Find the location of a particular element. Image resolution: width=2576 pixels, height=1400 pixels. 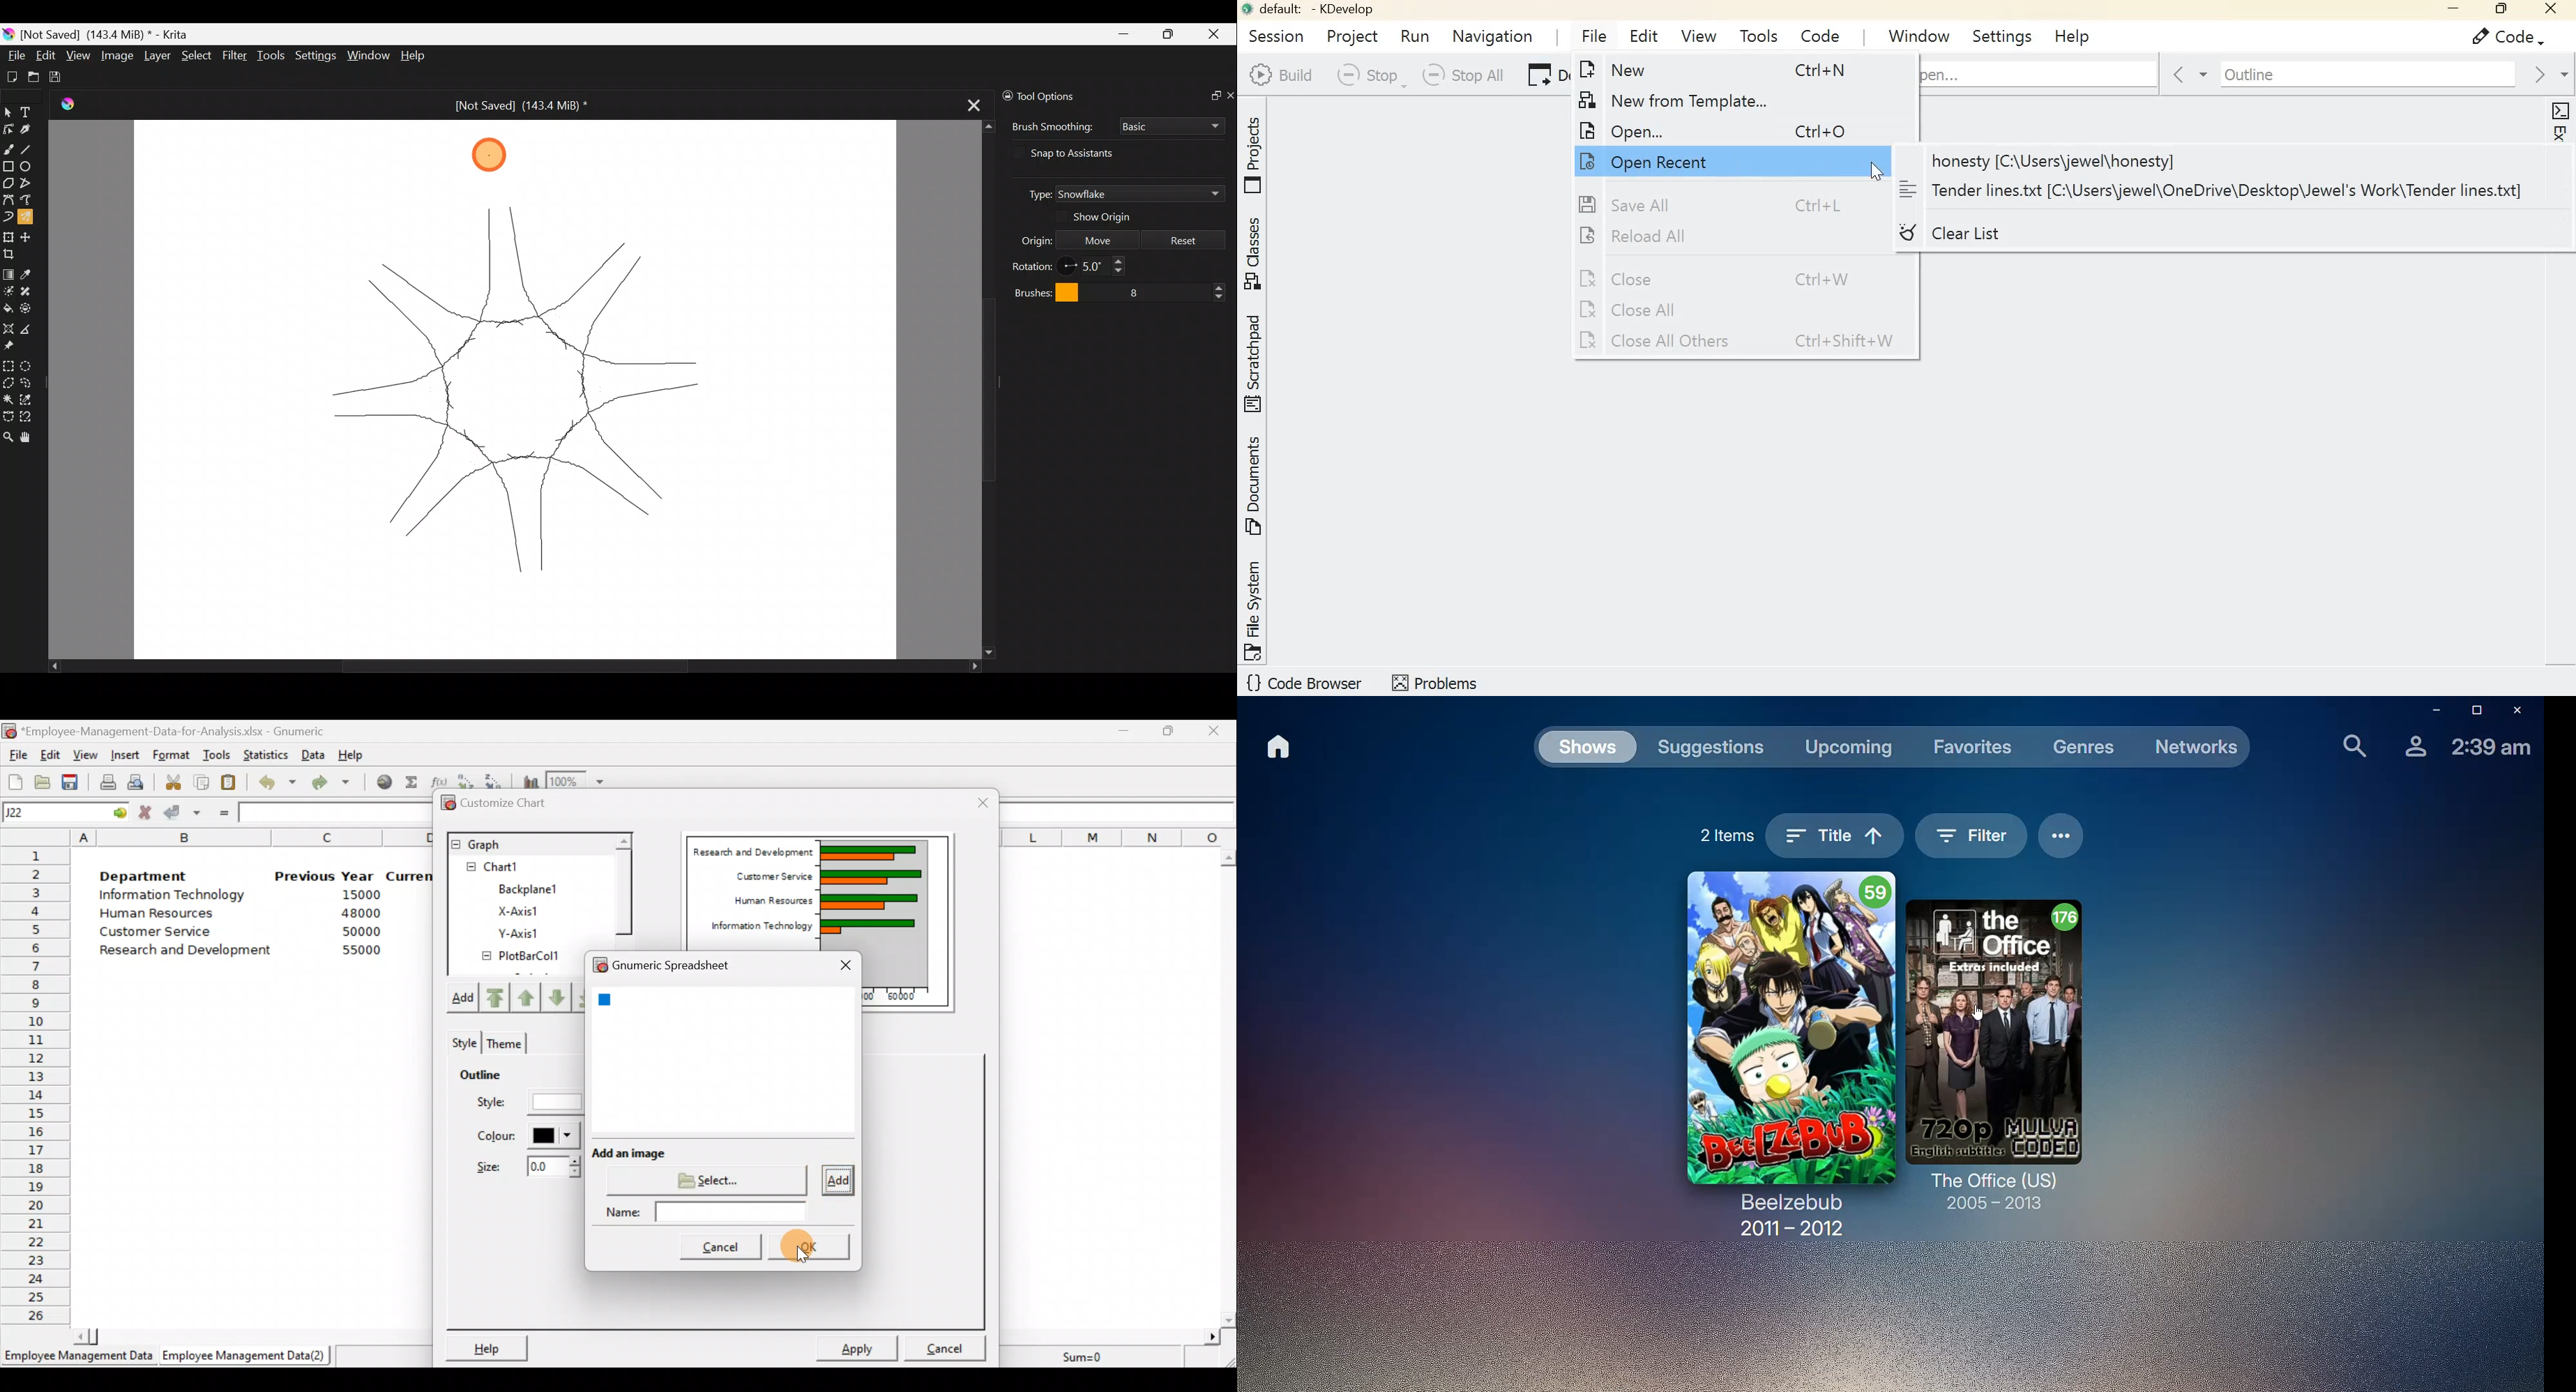

Style is located at coordinates (463, 1041).